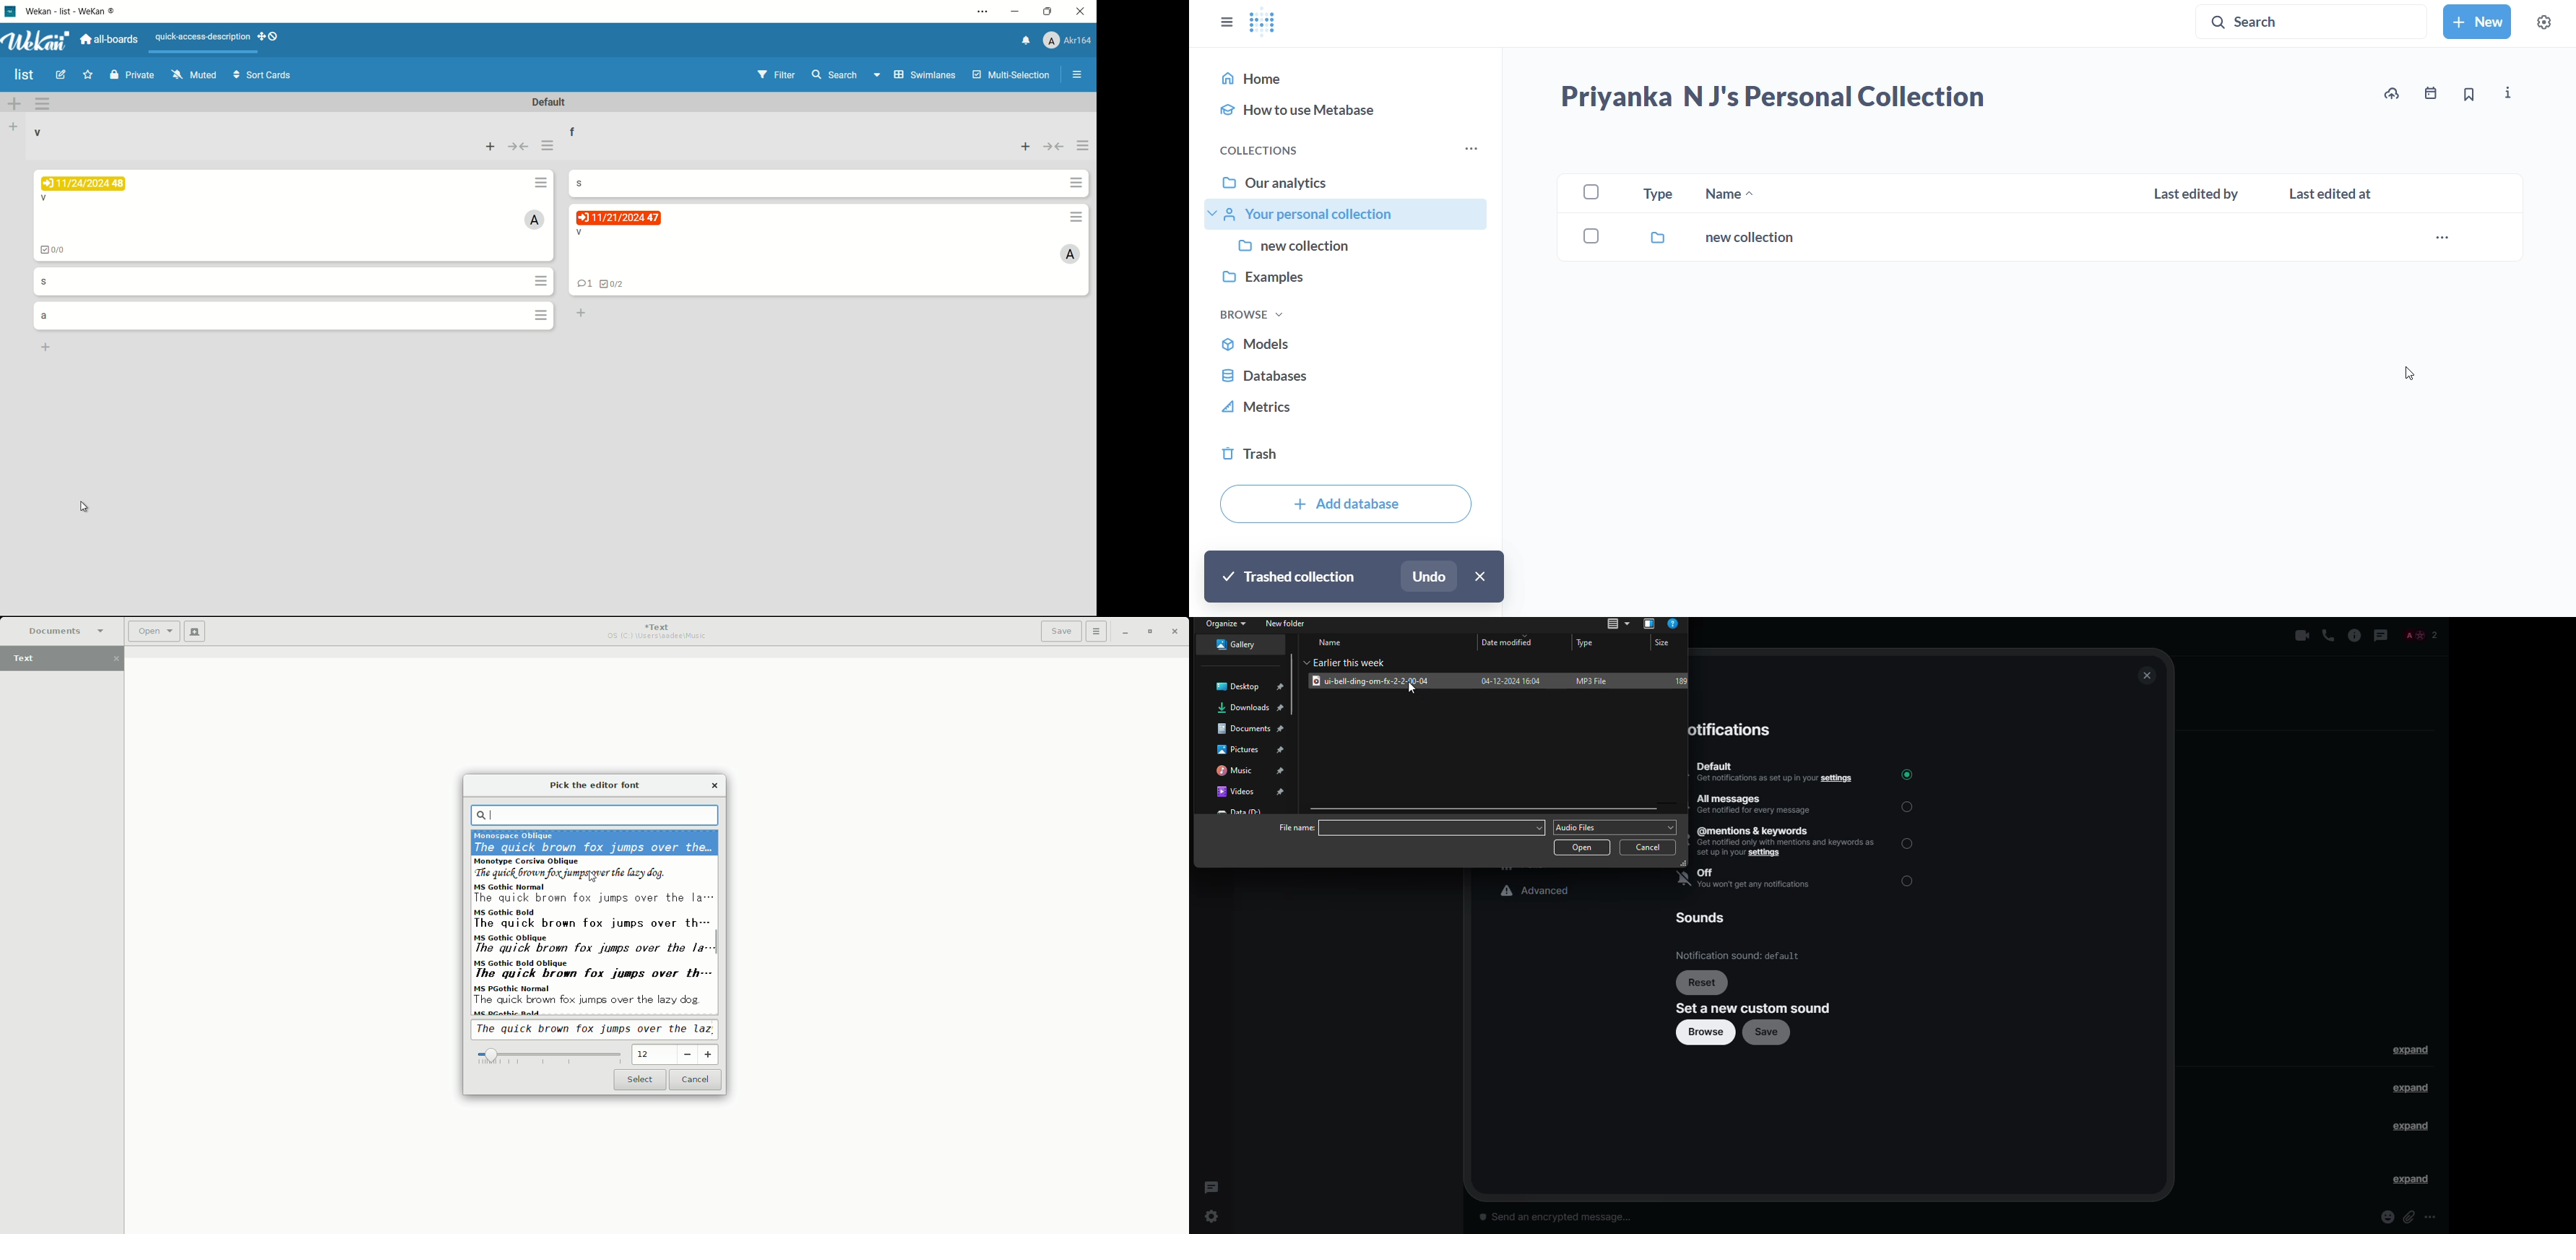 The height and width of the screenshot is (1260, 2576). What do you see at coordinates (2431, 95) in the screenshot?
I see `events` at bounding box center [2431, 95].